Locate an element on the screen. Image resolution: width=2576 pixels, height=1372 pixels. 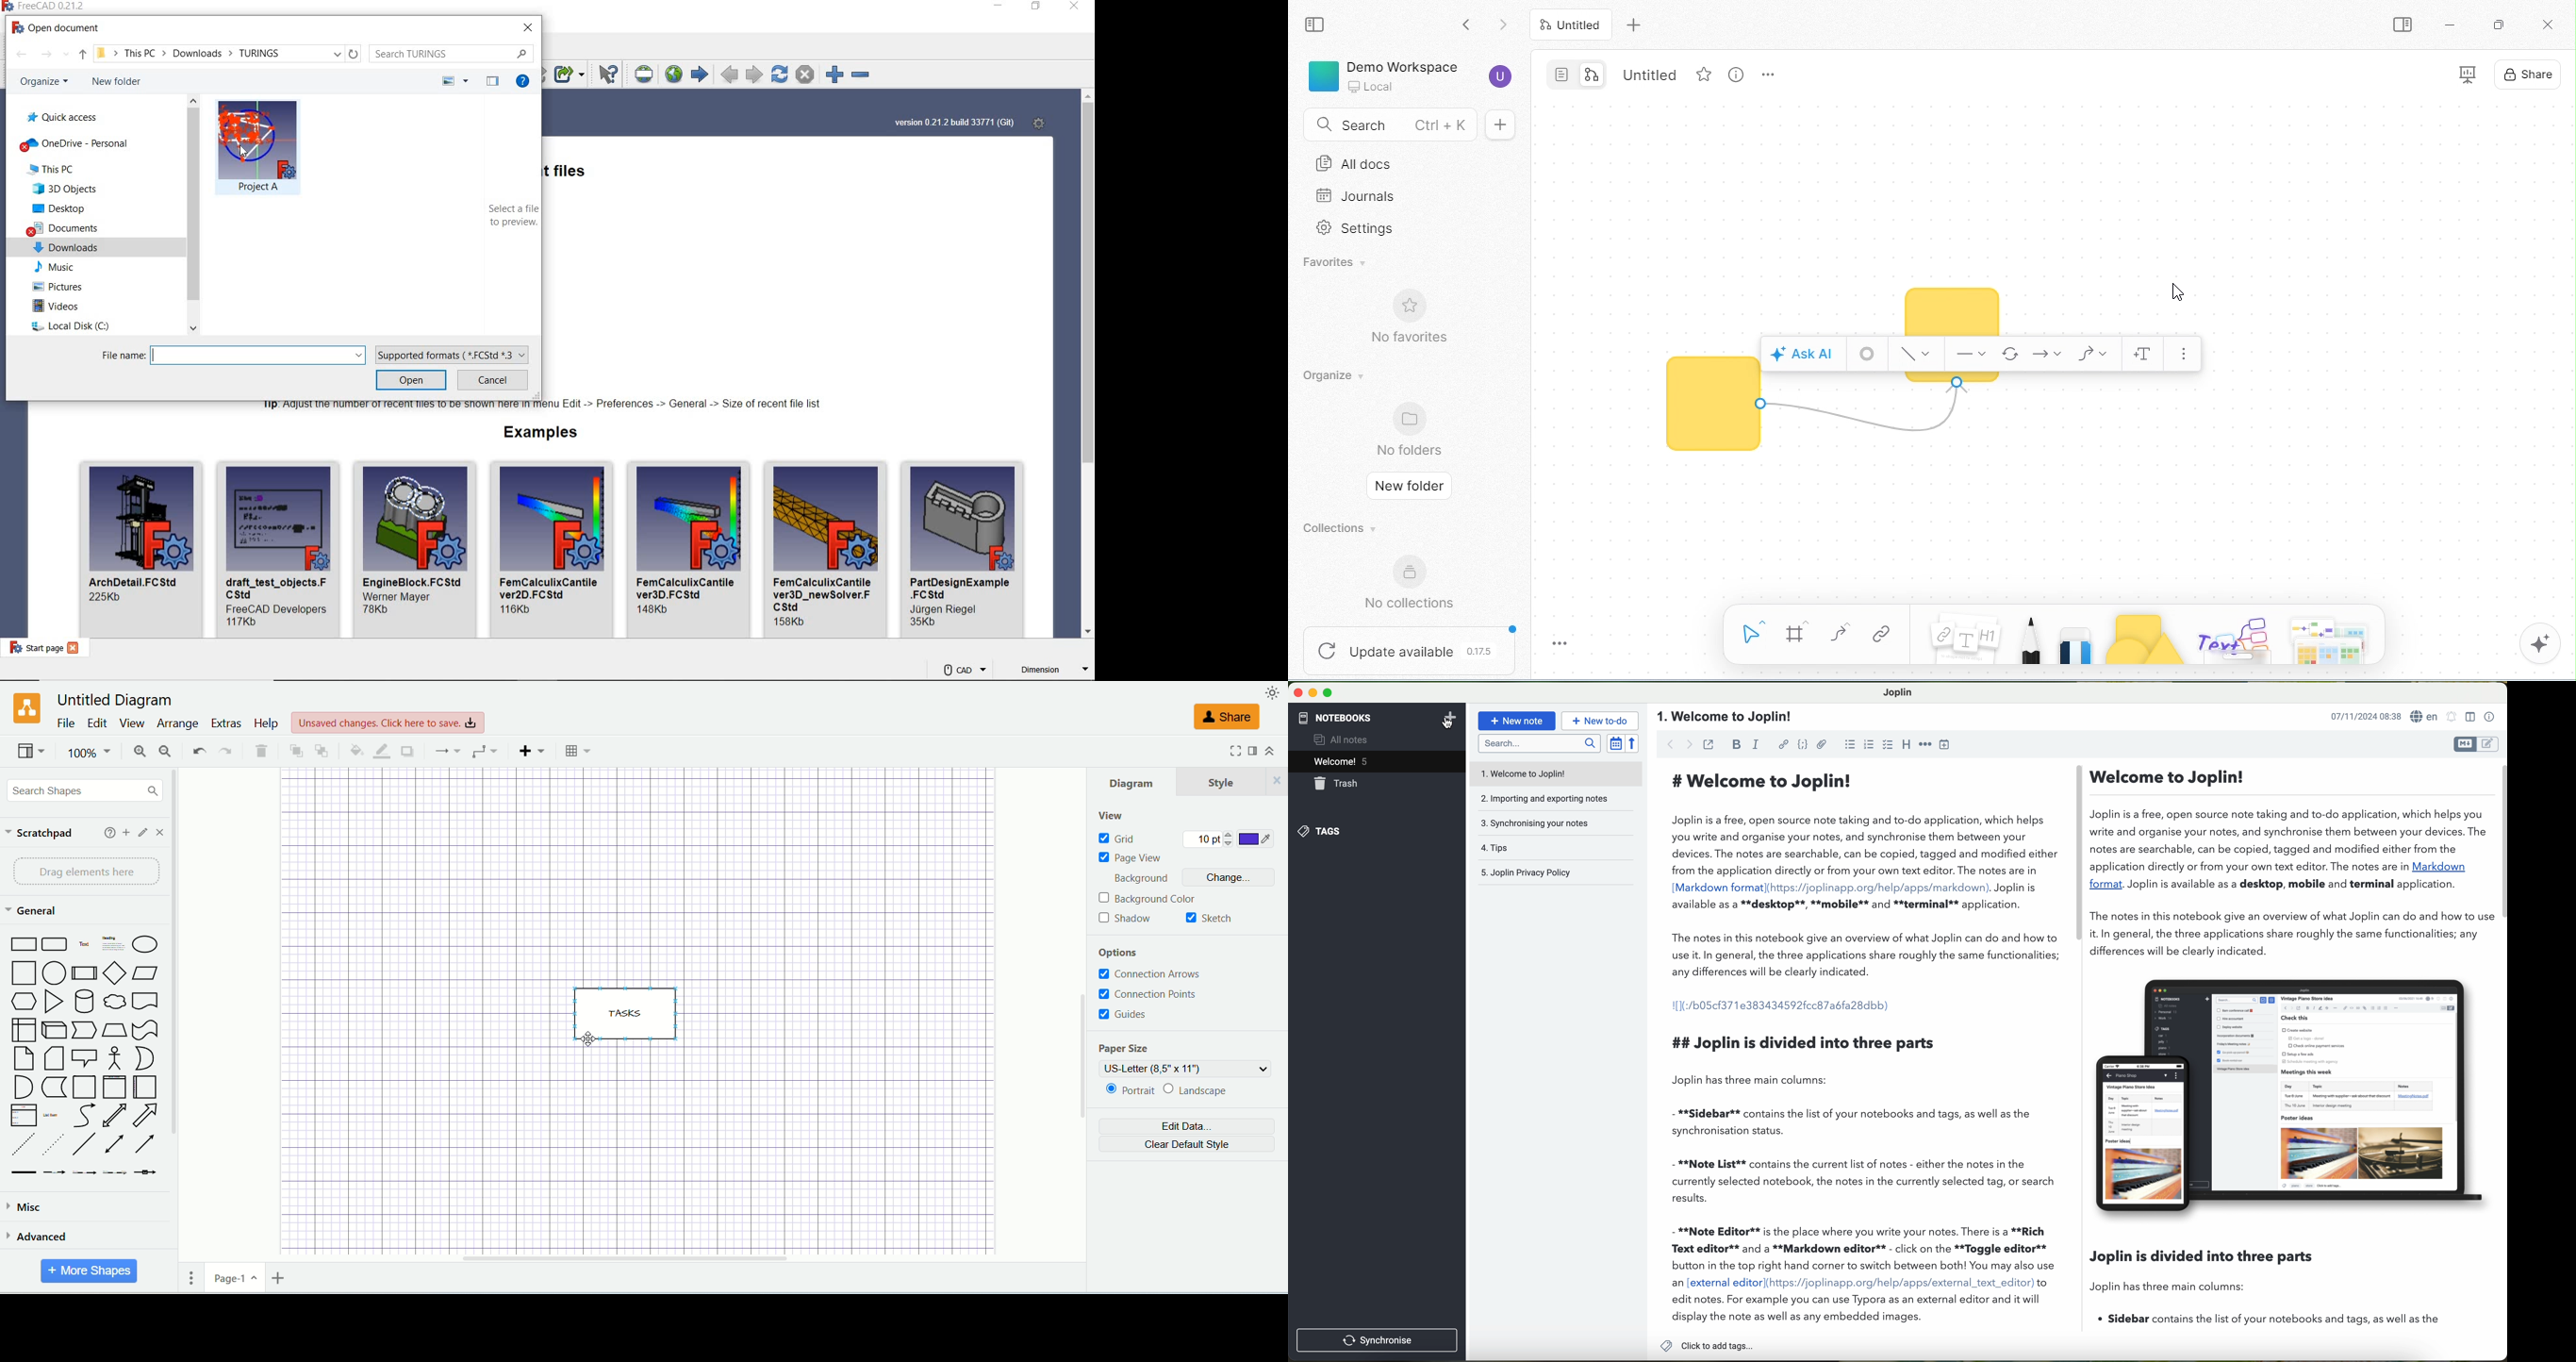
SEARCH is located at coordinates (454, 54).